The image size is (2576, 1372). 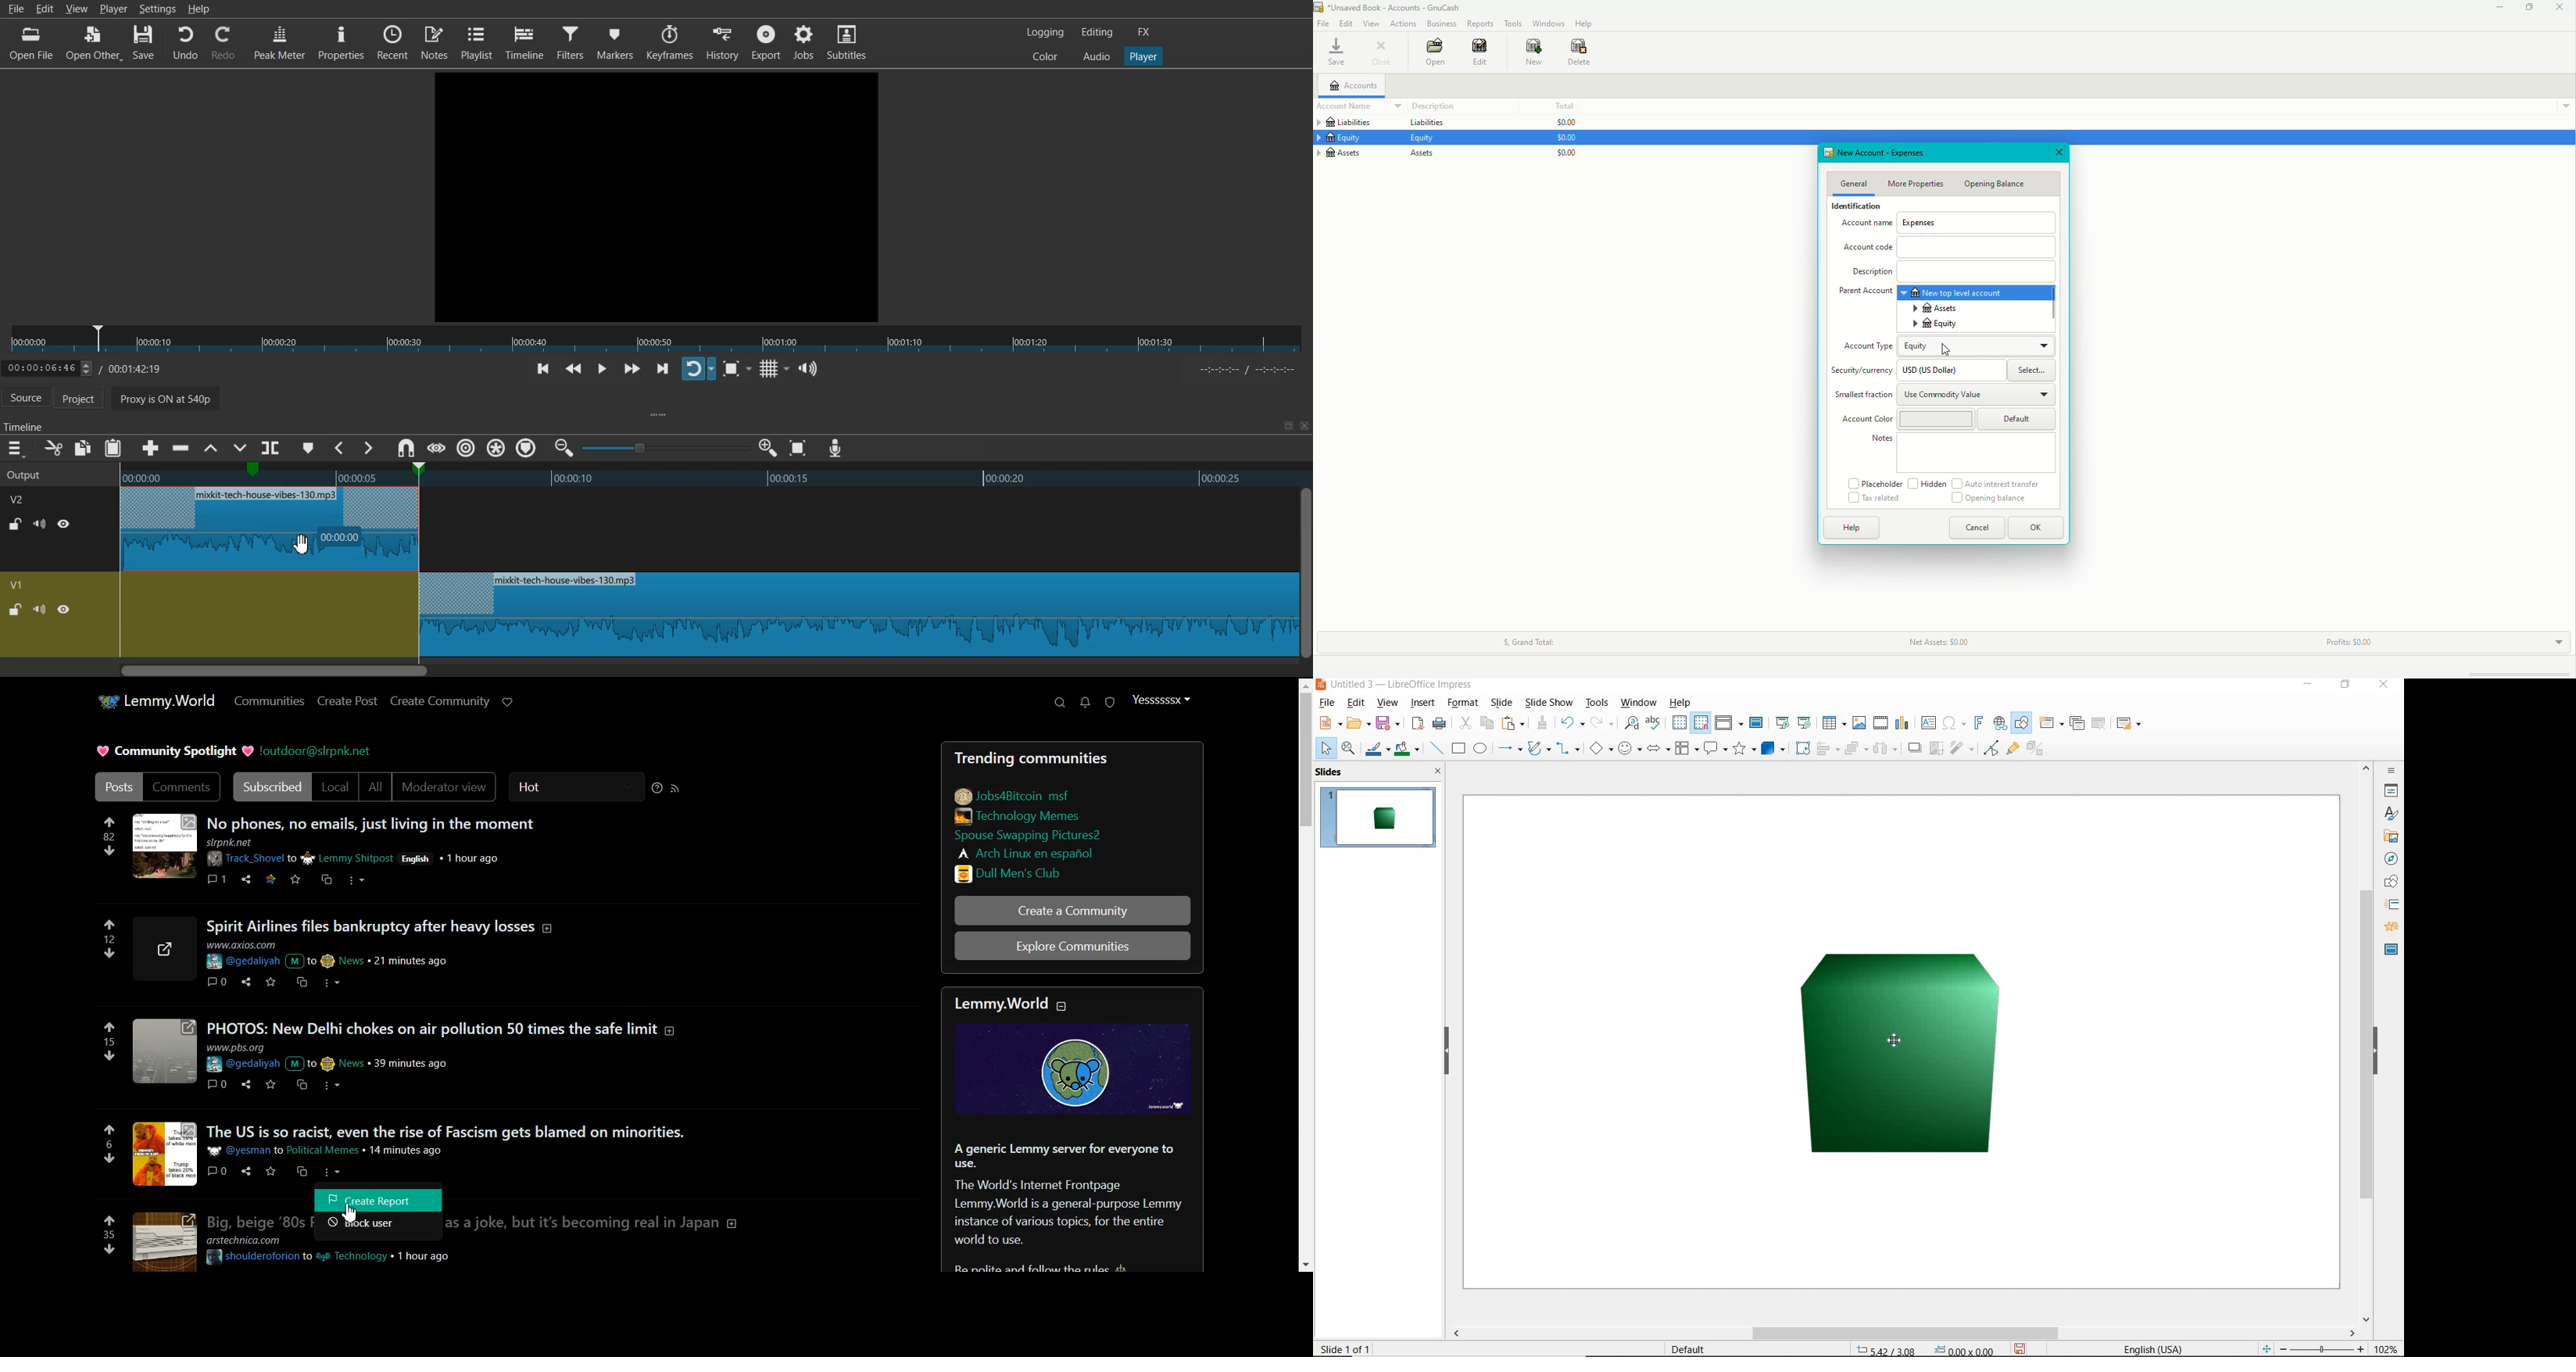 What do you see at coordinates (165, 1154) in the screenshot?
I see `post picture` at bounding box center [165, 1154].